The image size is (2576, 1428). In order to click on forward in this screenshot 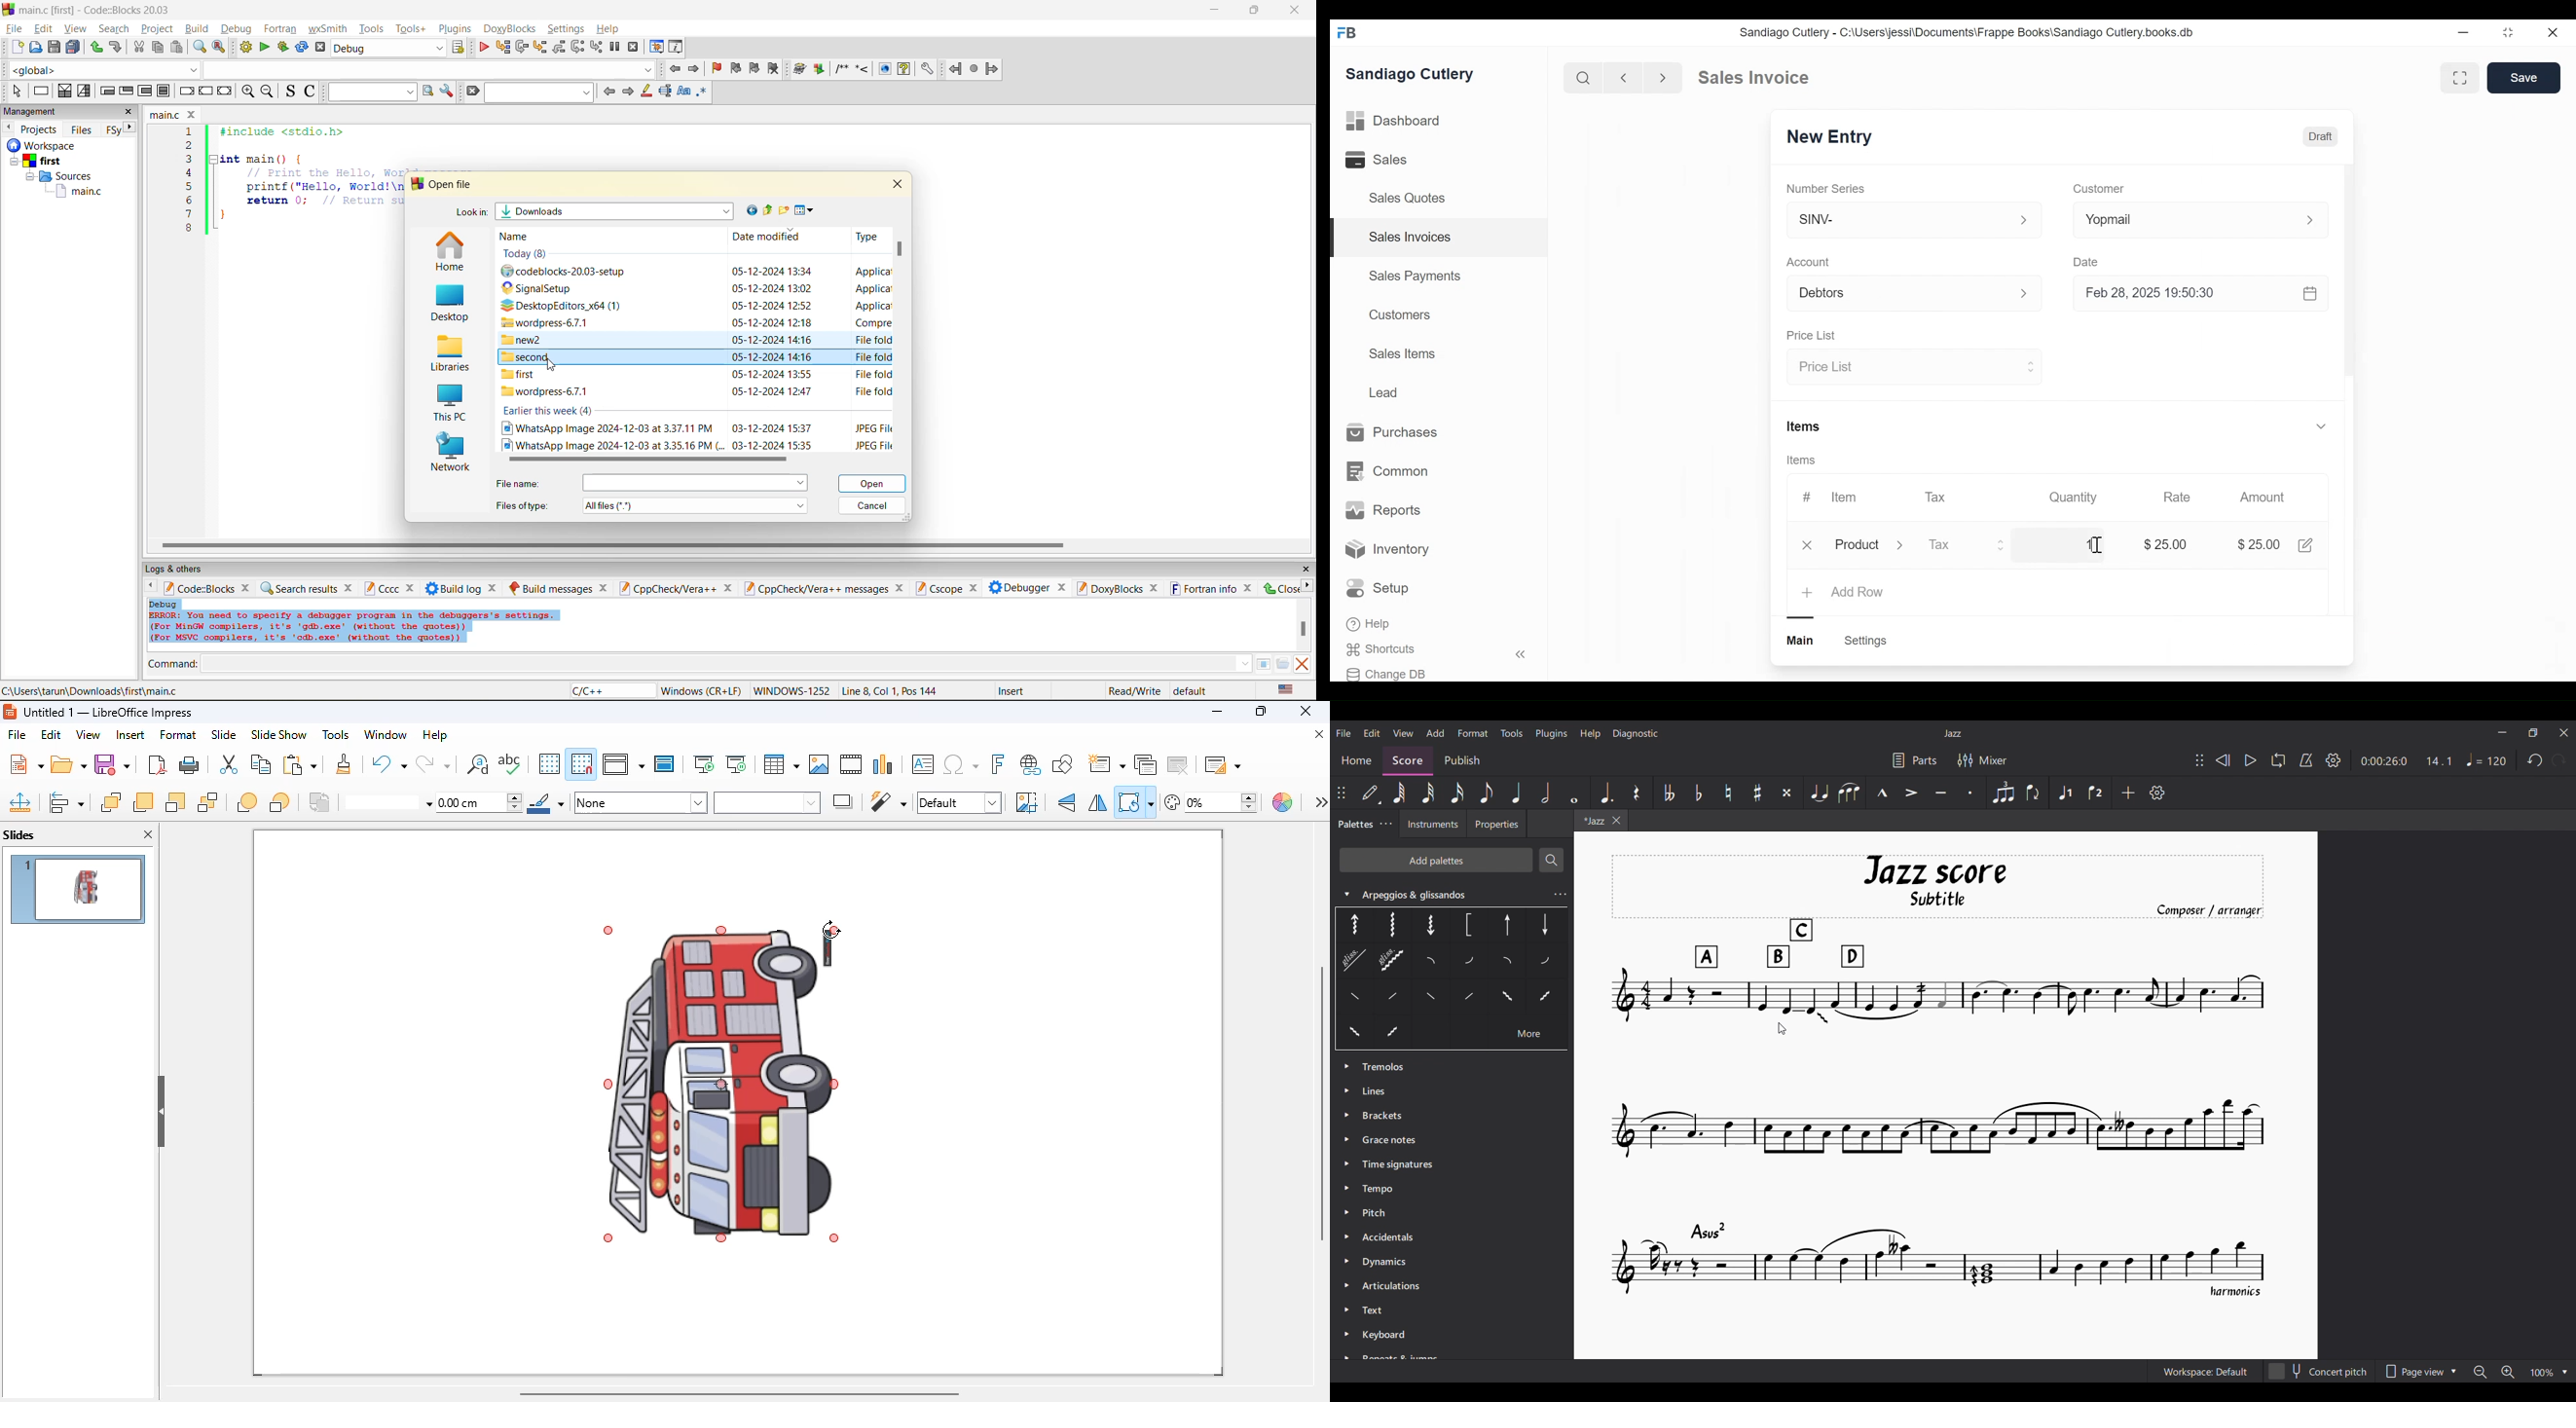, I will do `click(1663, 77)`.